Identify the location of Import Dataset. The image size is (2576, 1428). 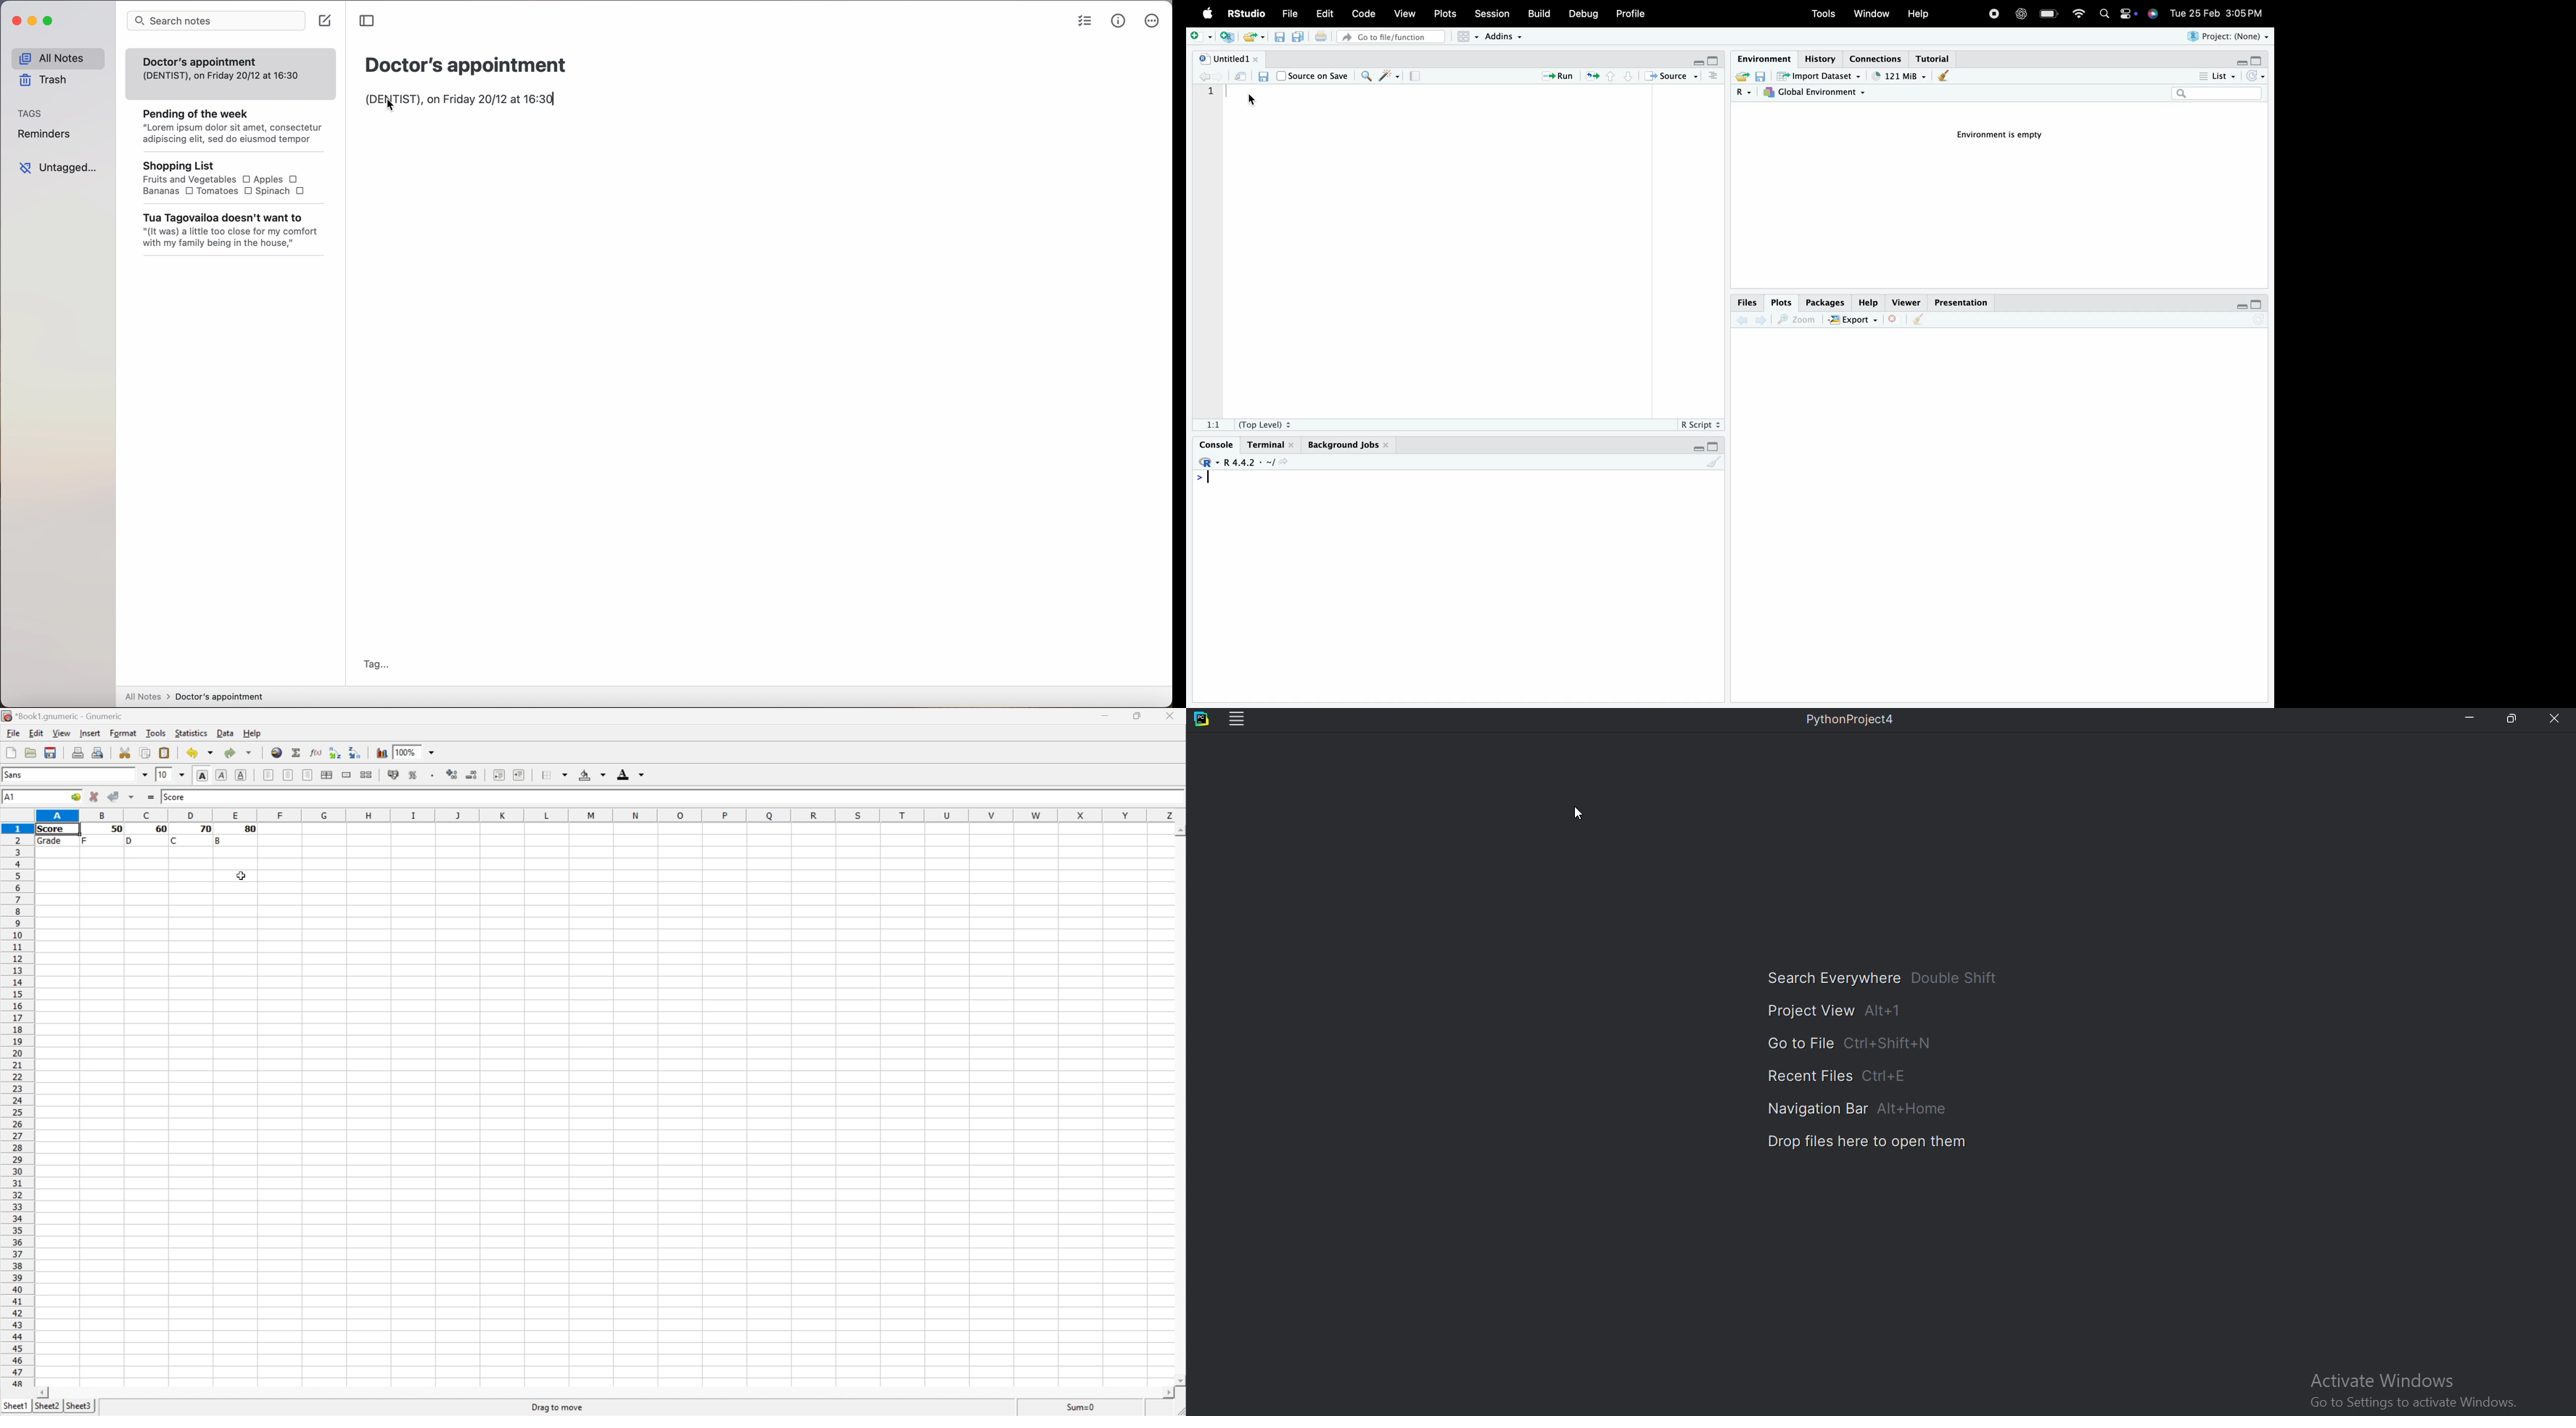
(1820, 77).